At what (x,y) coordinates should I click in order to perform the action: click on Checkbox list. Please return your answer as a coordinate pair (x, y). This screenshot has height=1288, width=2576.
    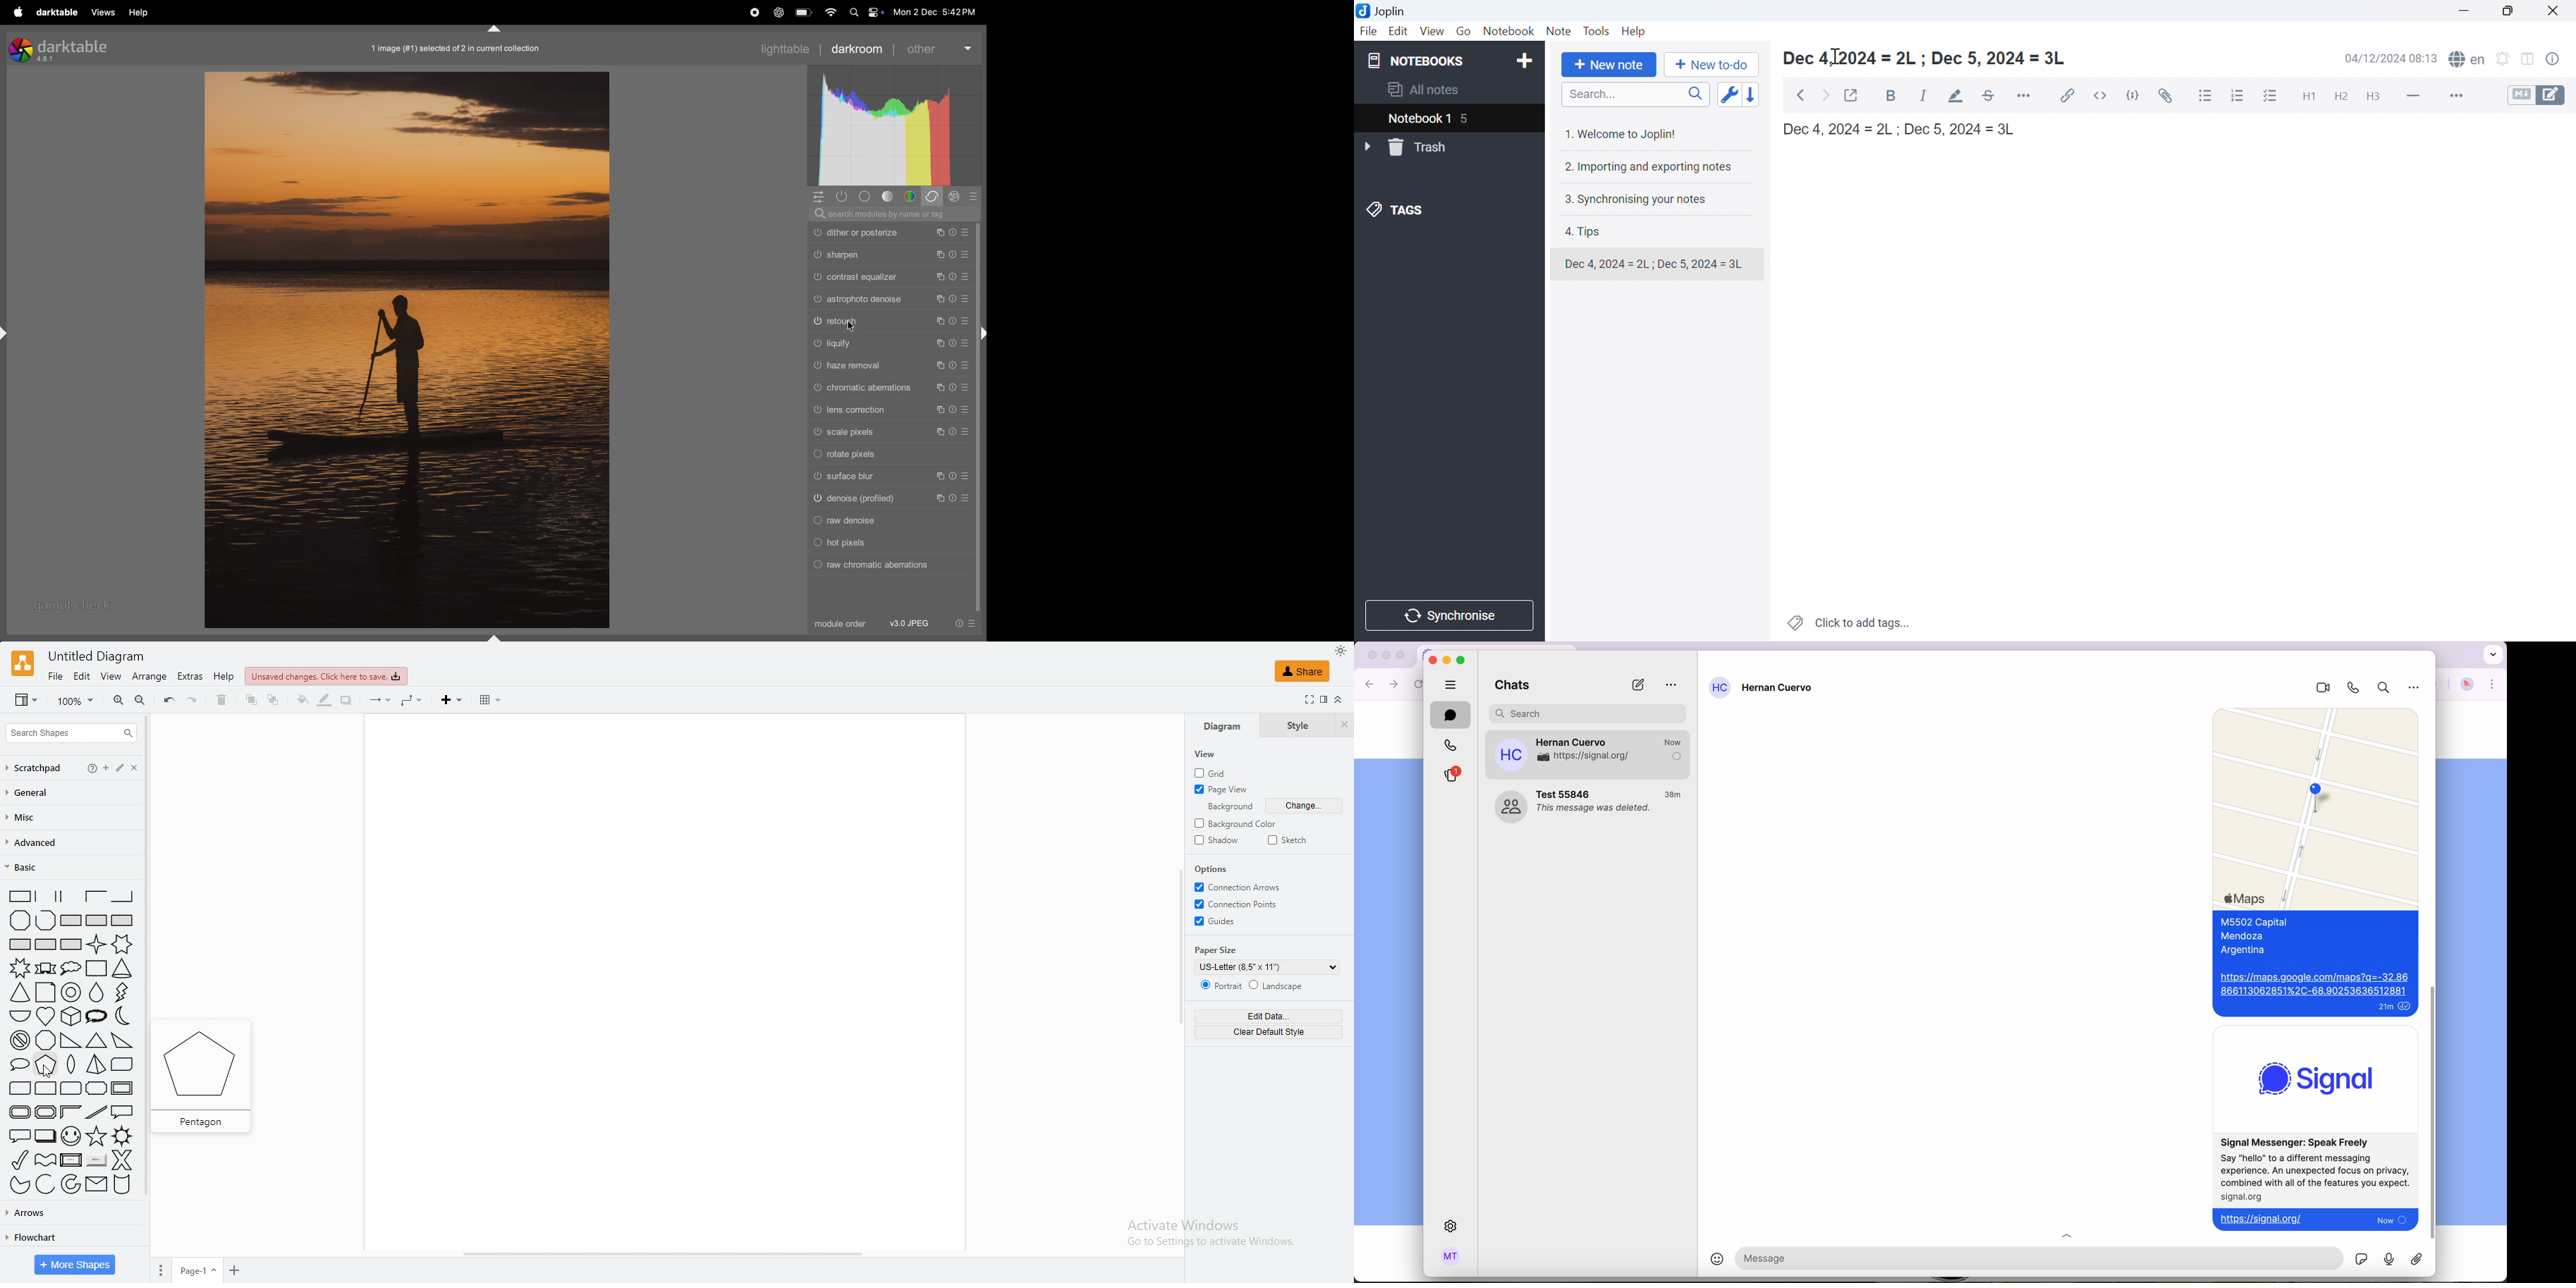
    Looking at the image, I should click on (2273, 96).